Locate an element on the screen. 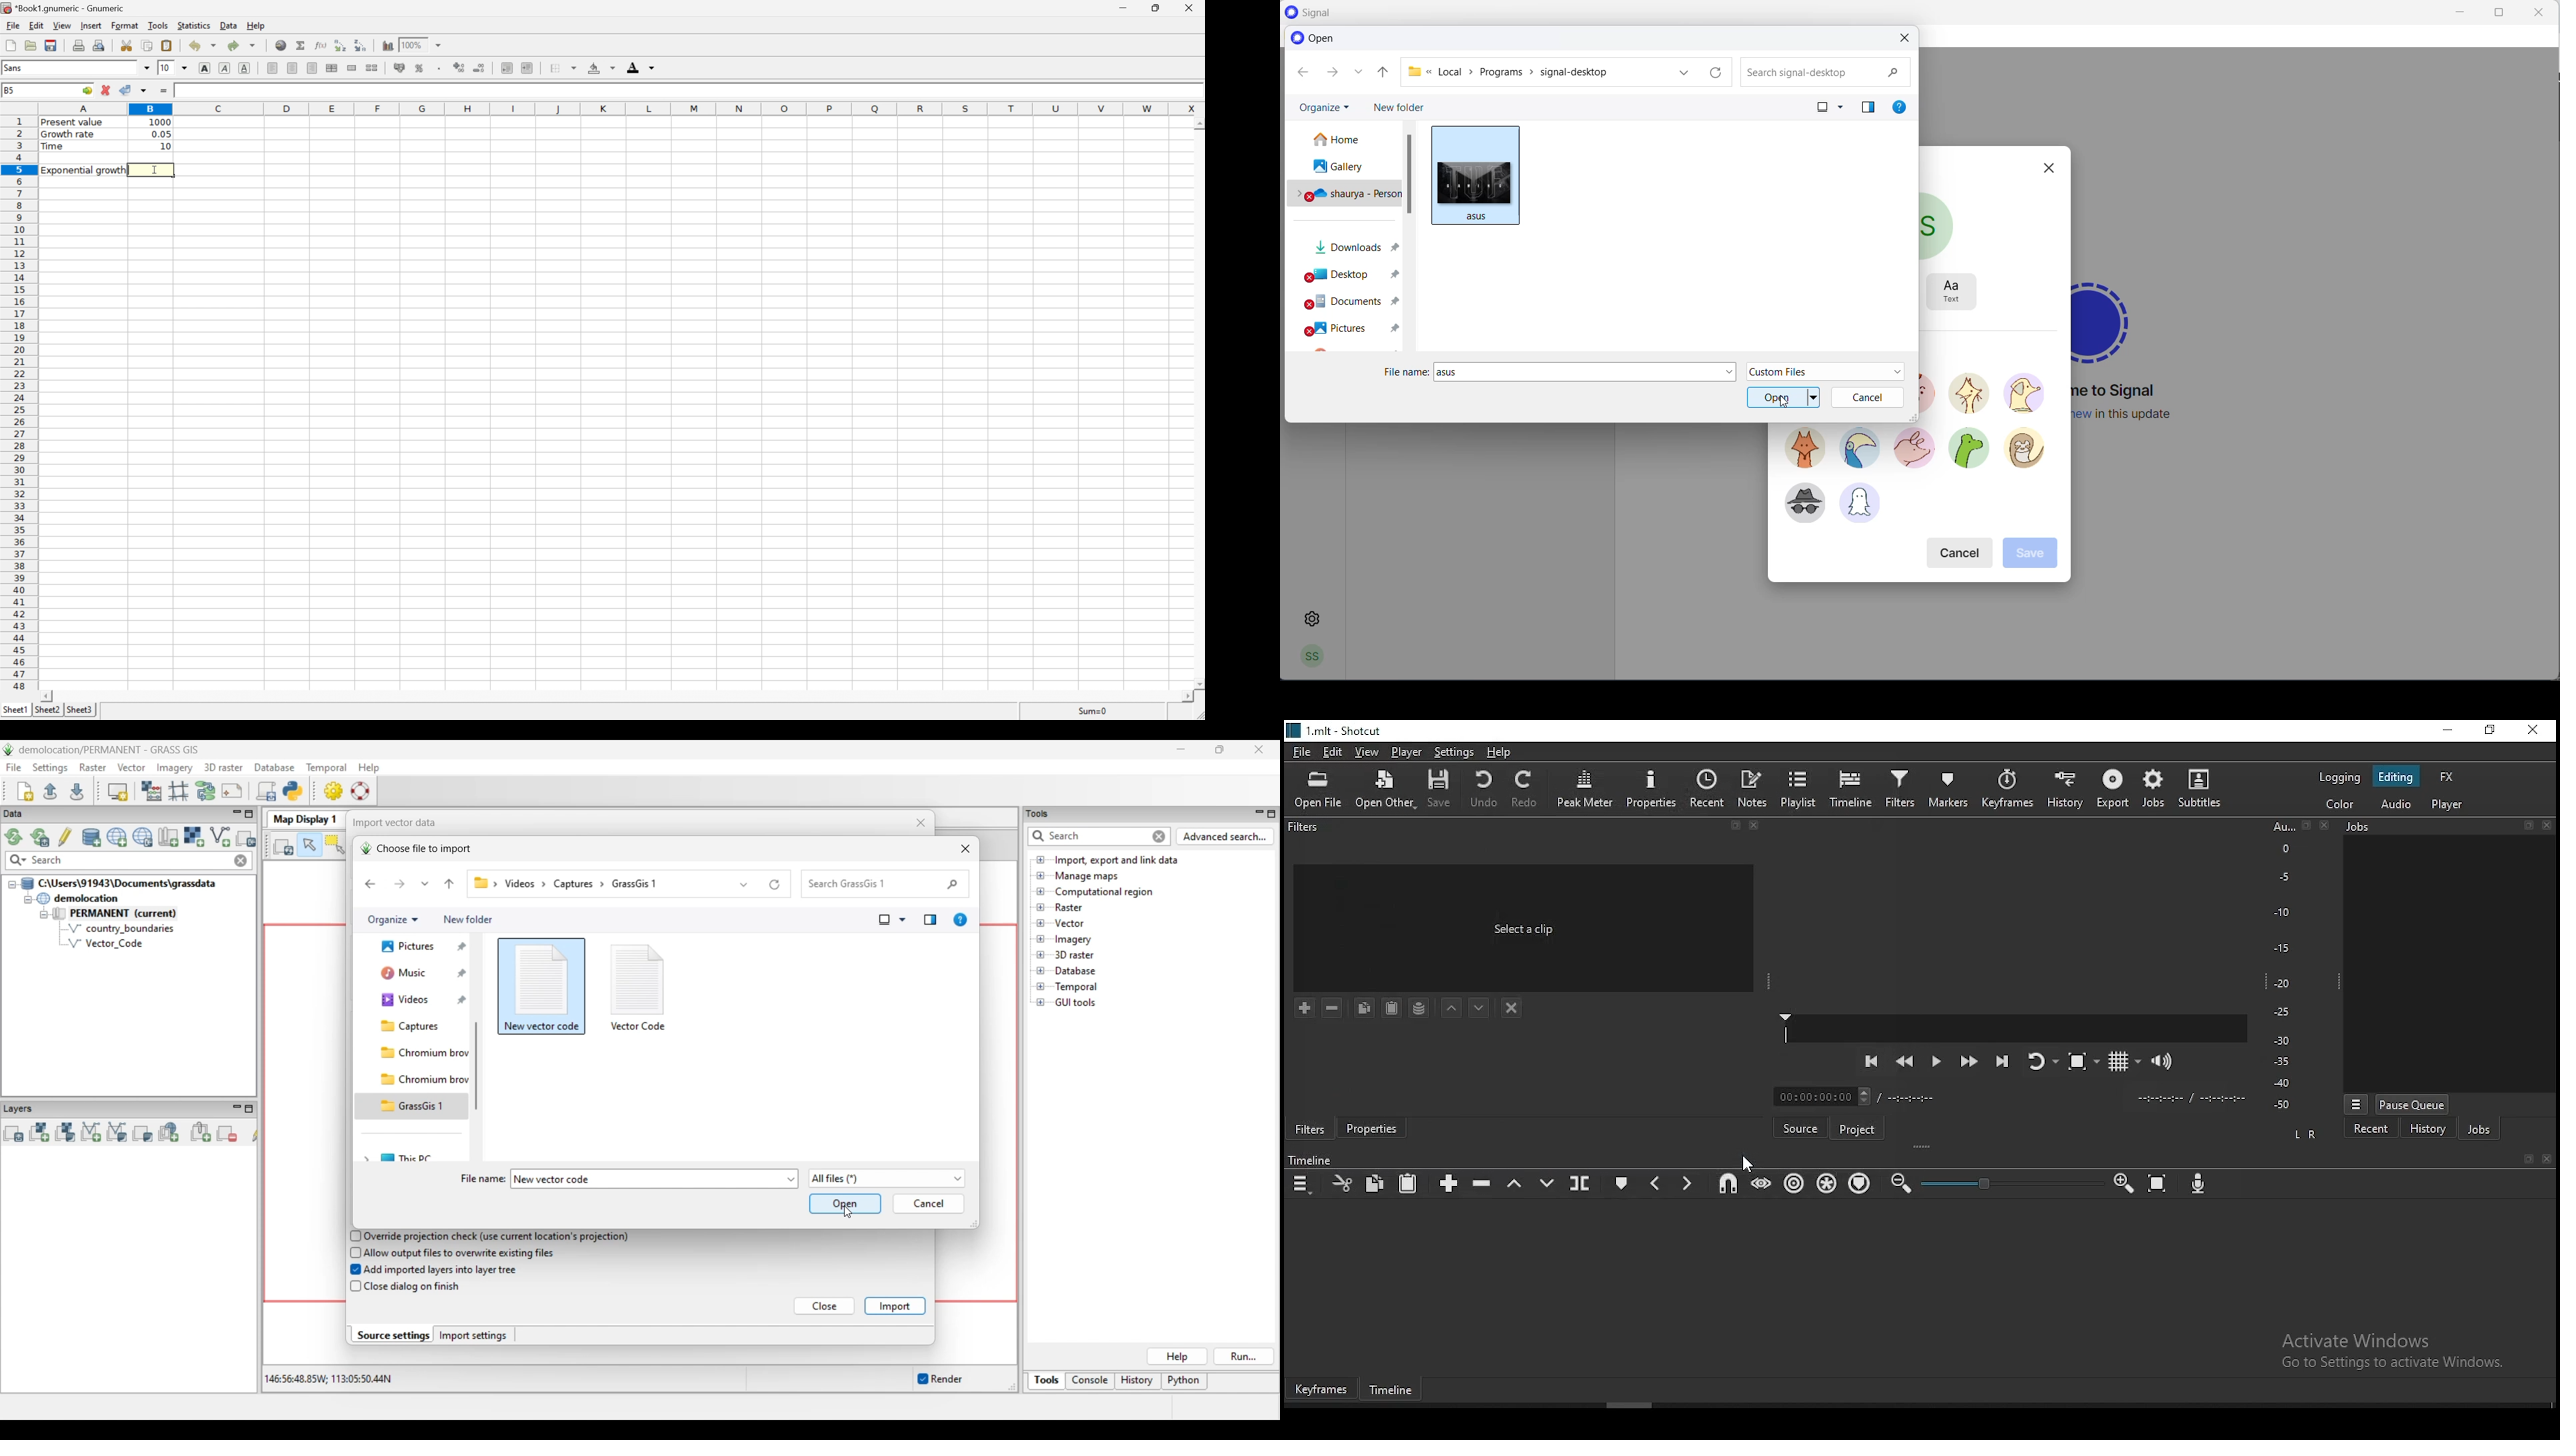  new folder is located at coordinates (1398, 108).